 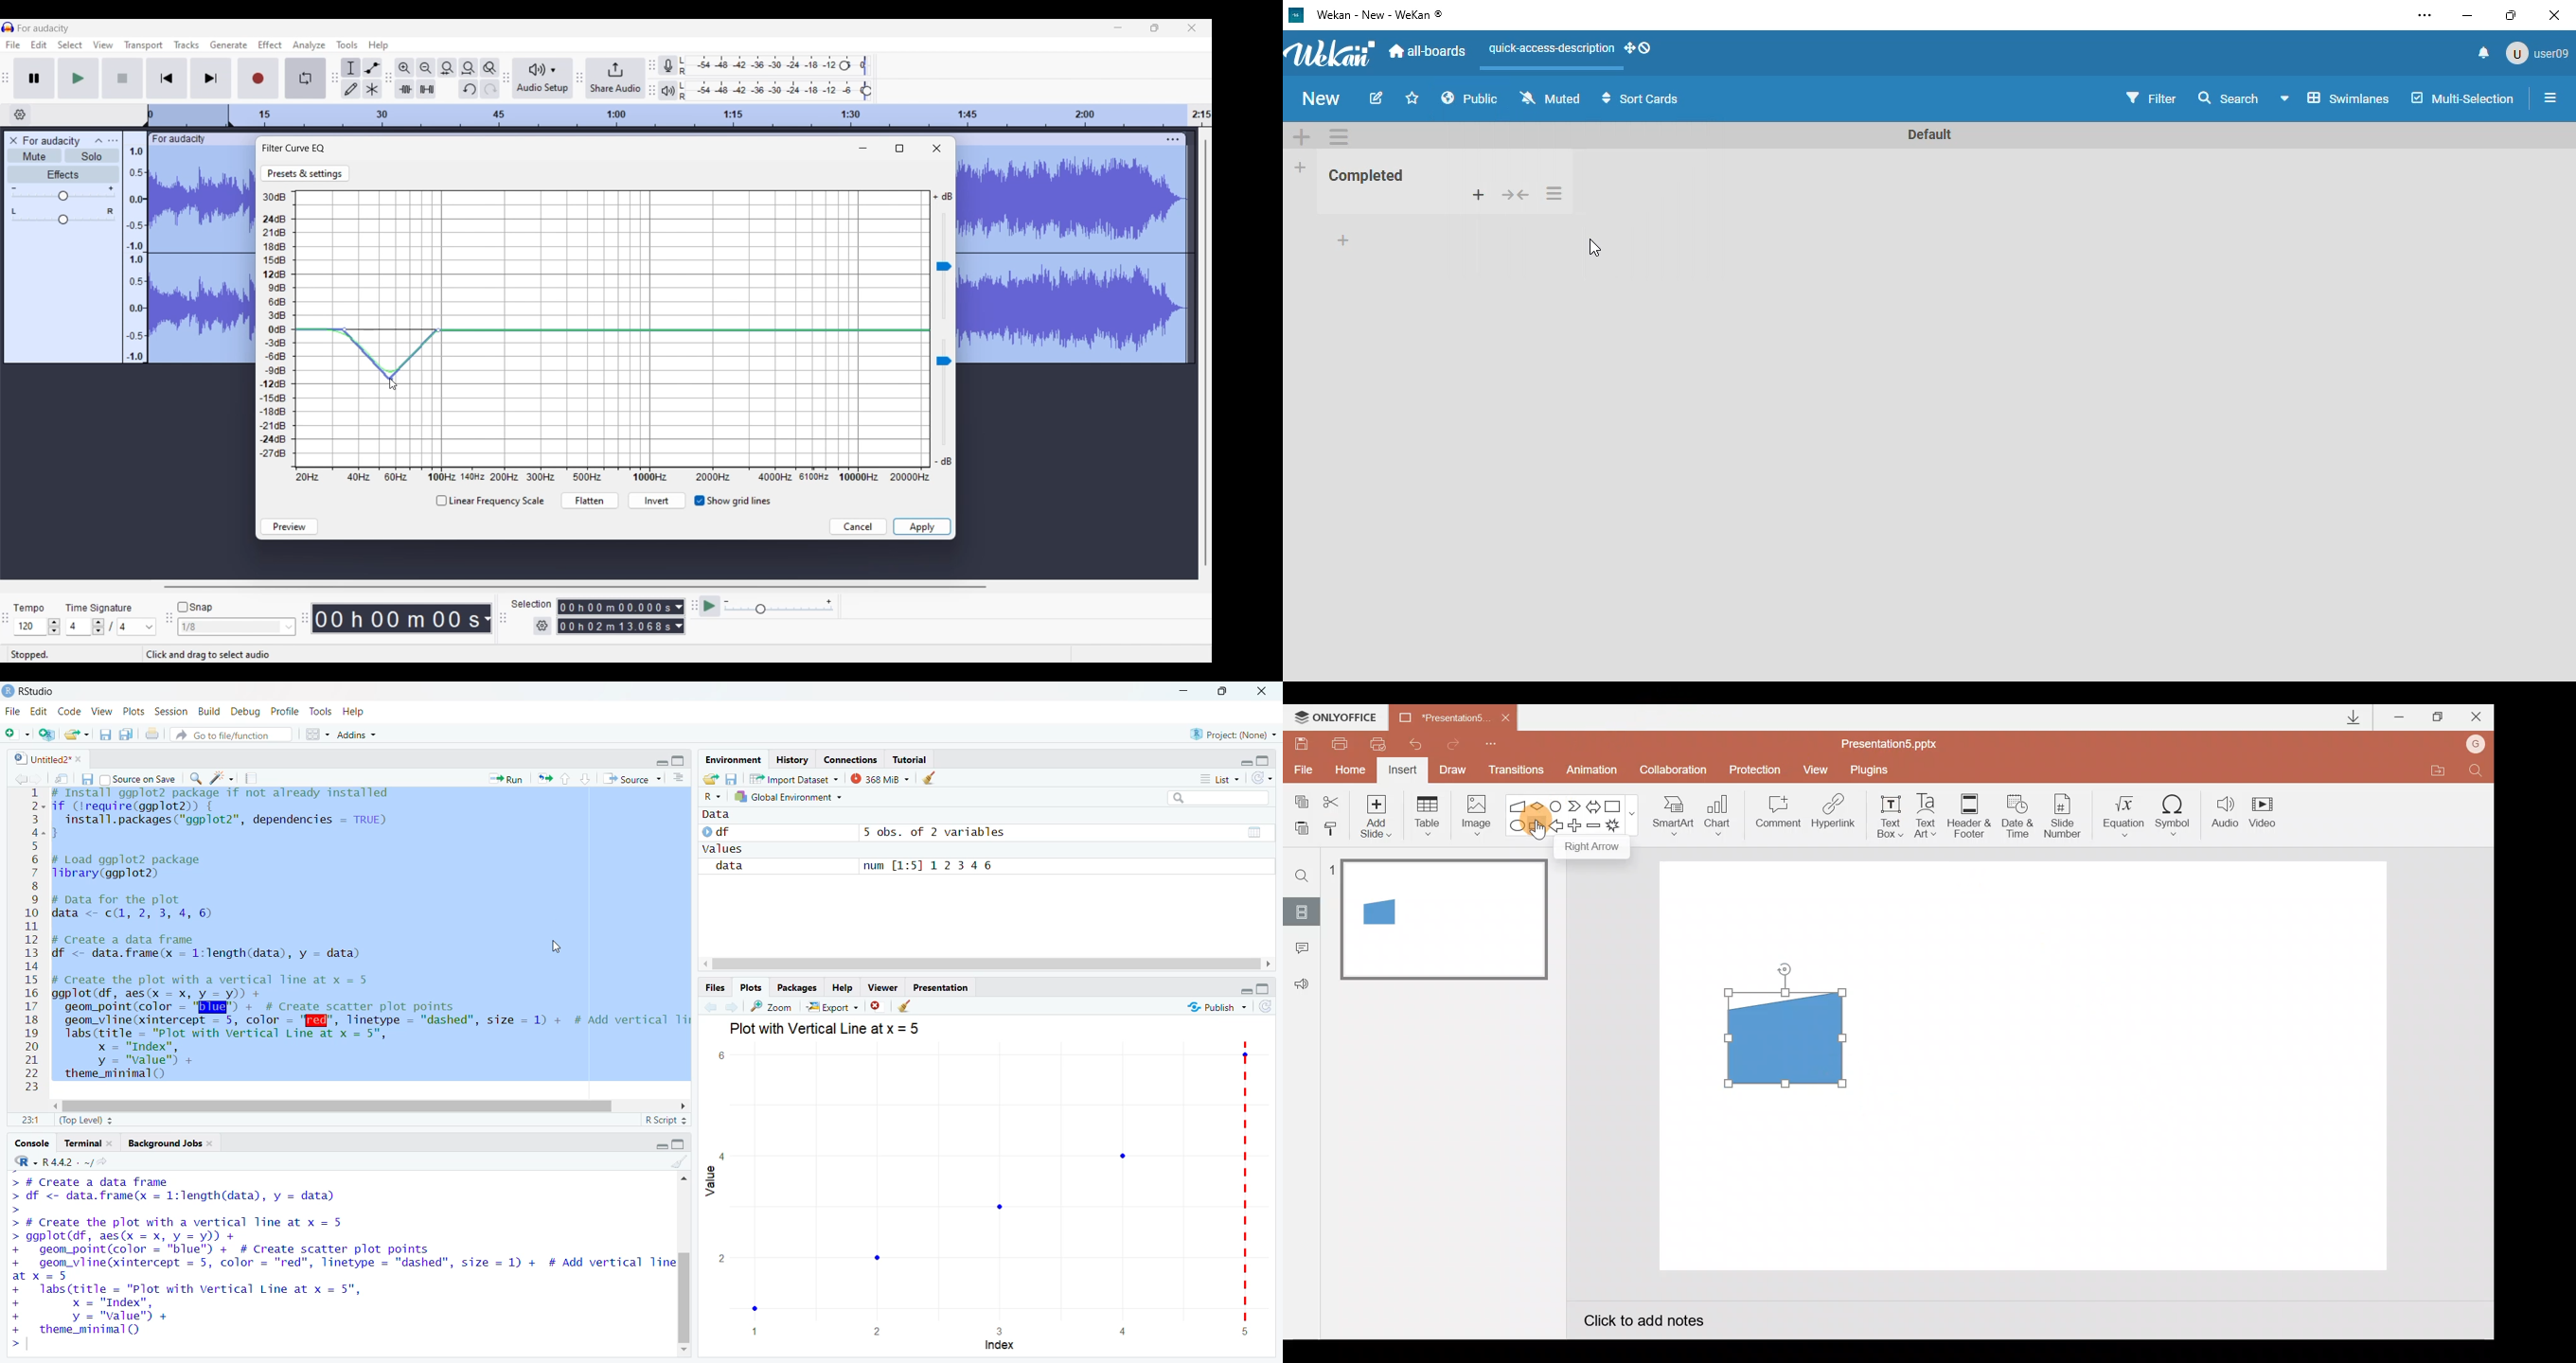 What do you see at coordinates (295, 148) in the screenshot?
I see `Filter curve EQ` at bounding box center [295, 148].